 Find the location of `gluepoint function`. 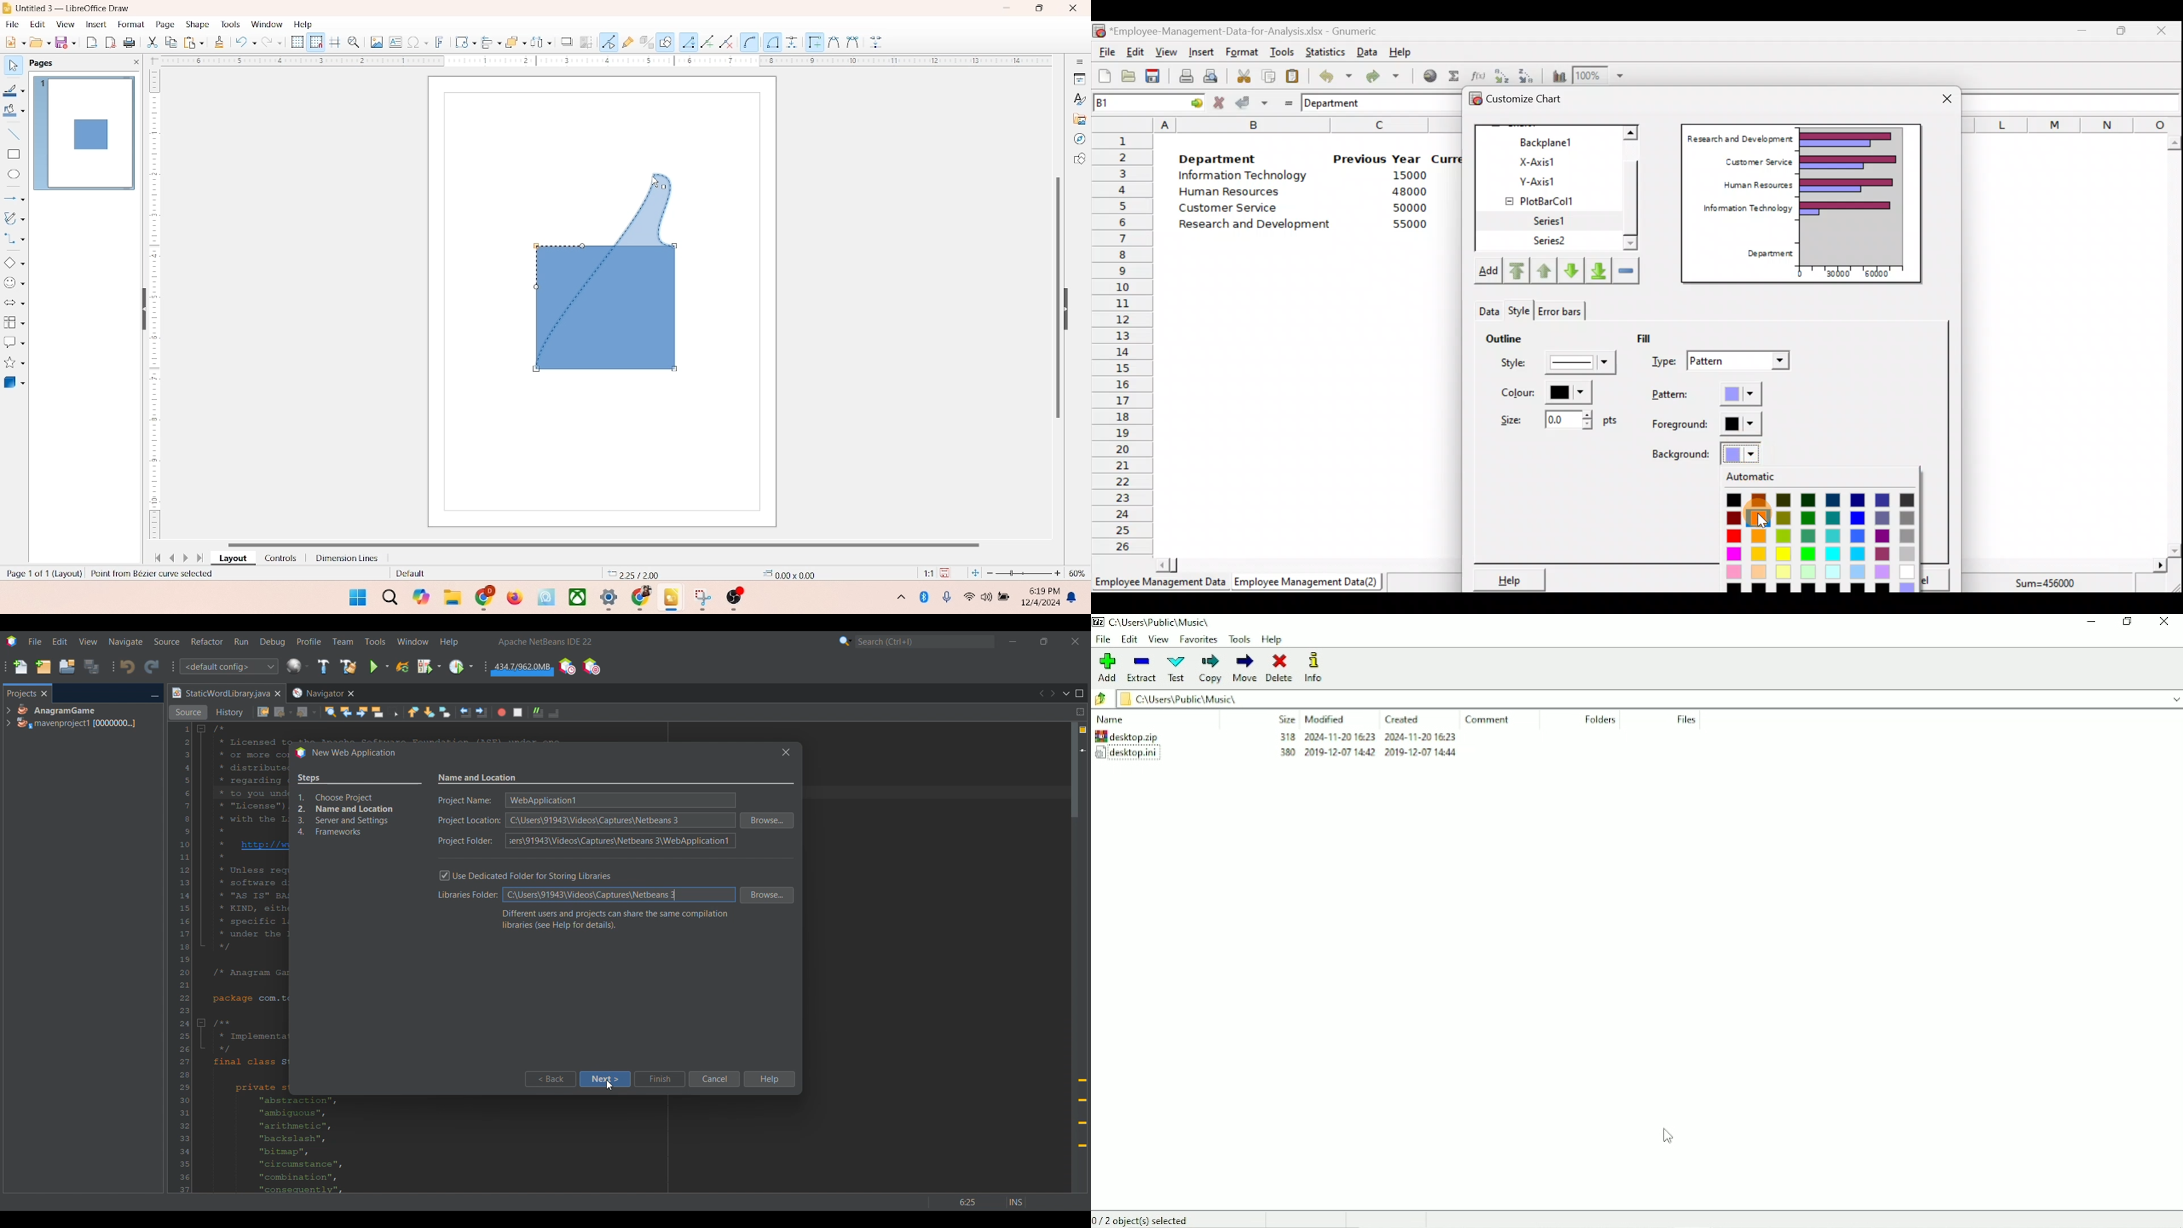

gluepoint function is located at coordinates (627, 43).